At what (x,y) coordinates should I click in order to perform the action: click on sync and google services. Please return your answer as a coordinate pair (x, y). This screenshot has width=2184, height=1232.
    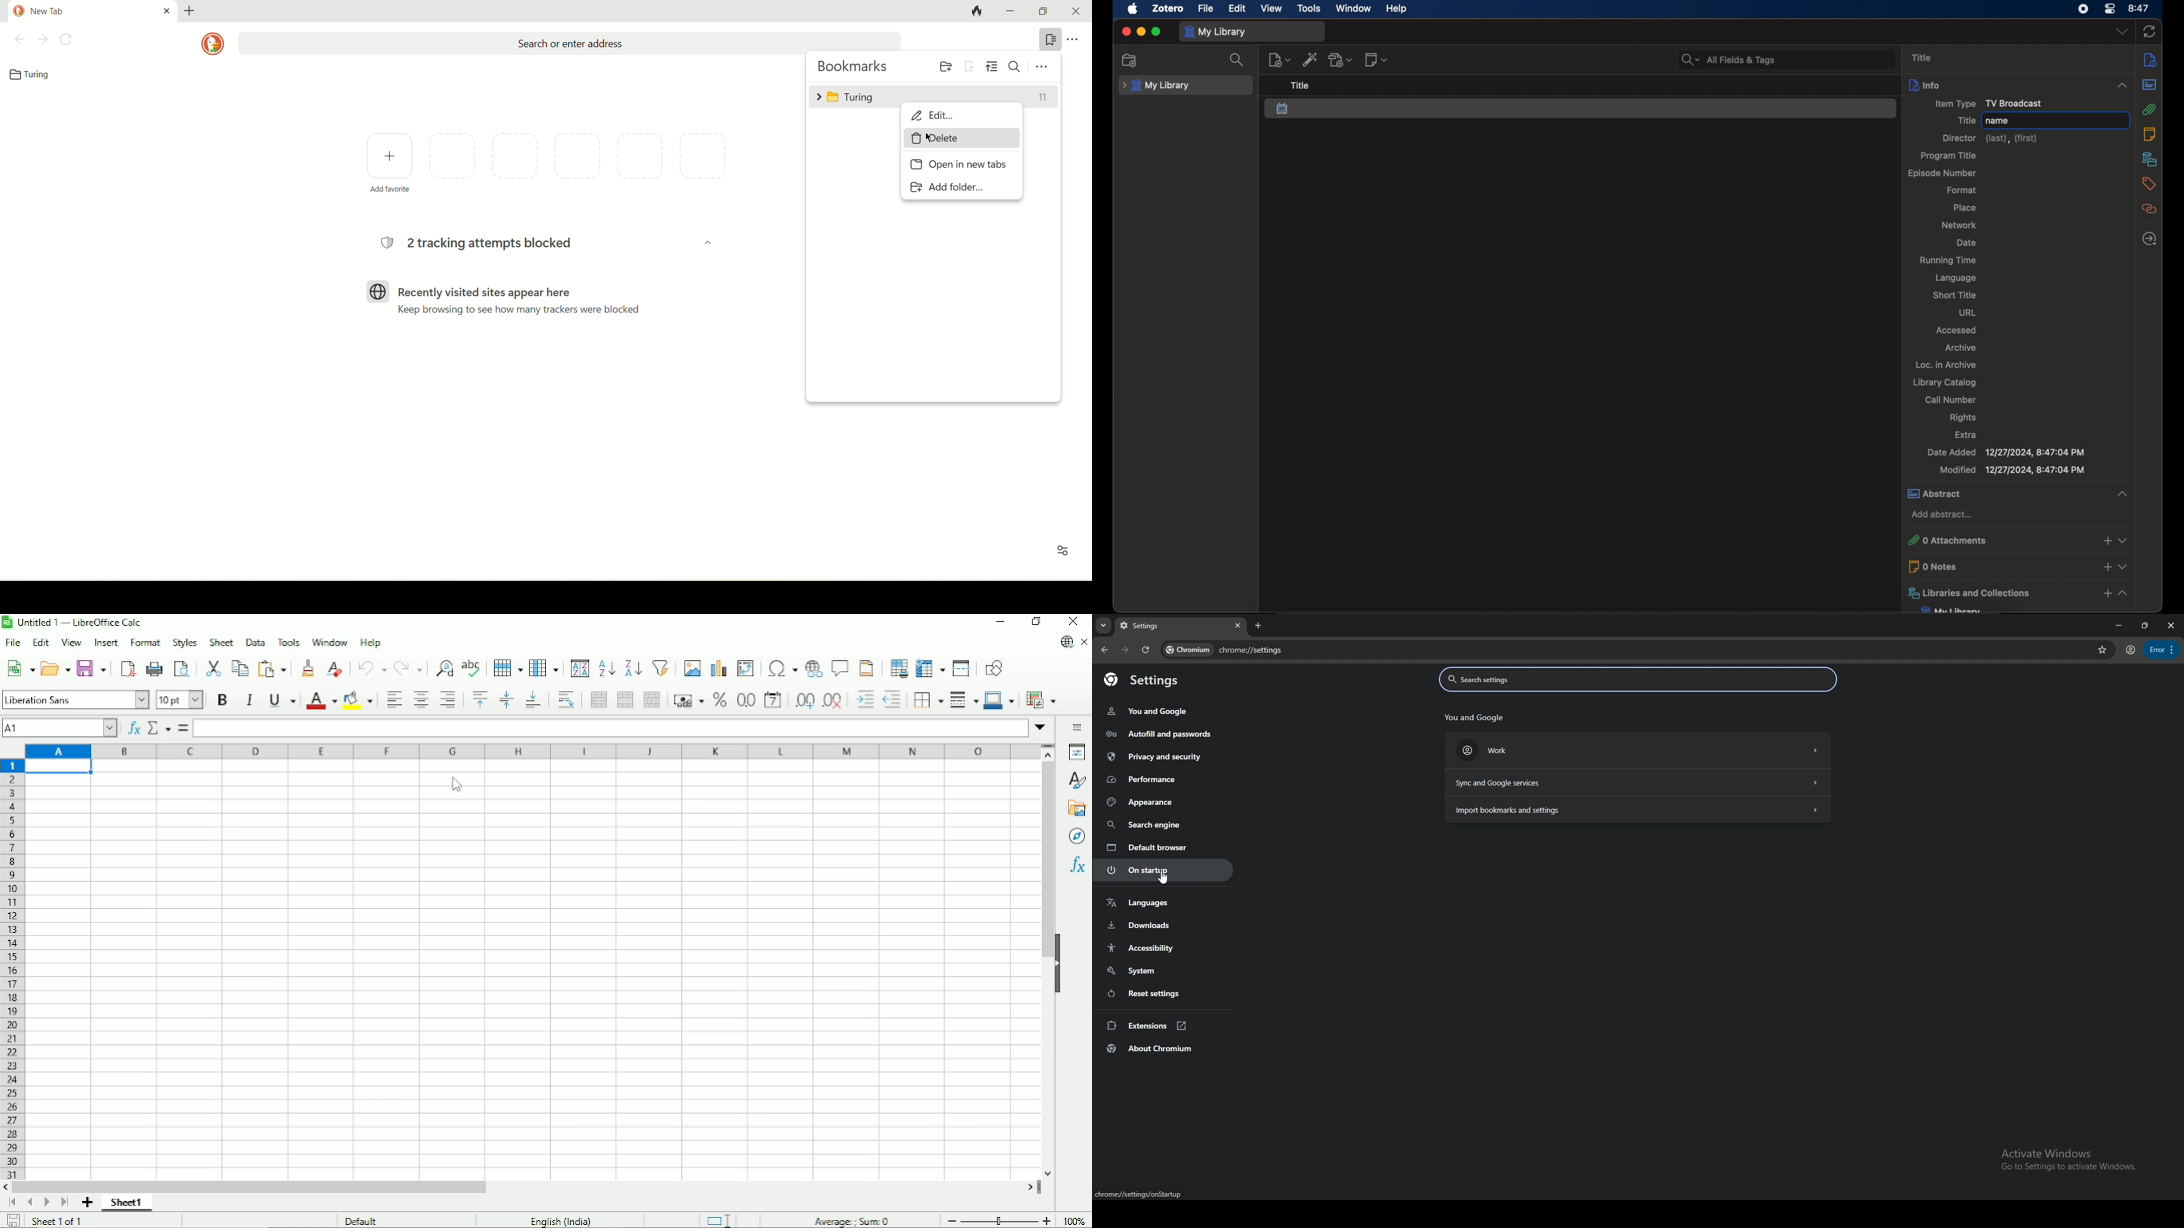
    Looking at the image, I should click on (1640, 782).